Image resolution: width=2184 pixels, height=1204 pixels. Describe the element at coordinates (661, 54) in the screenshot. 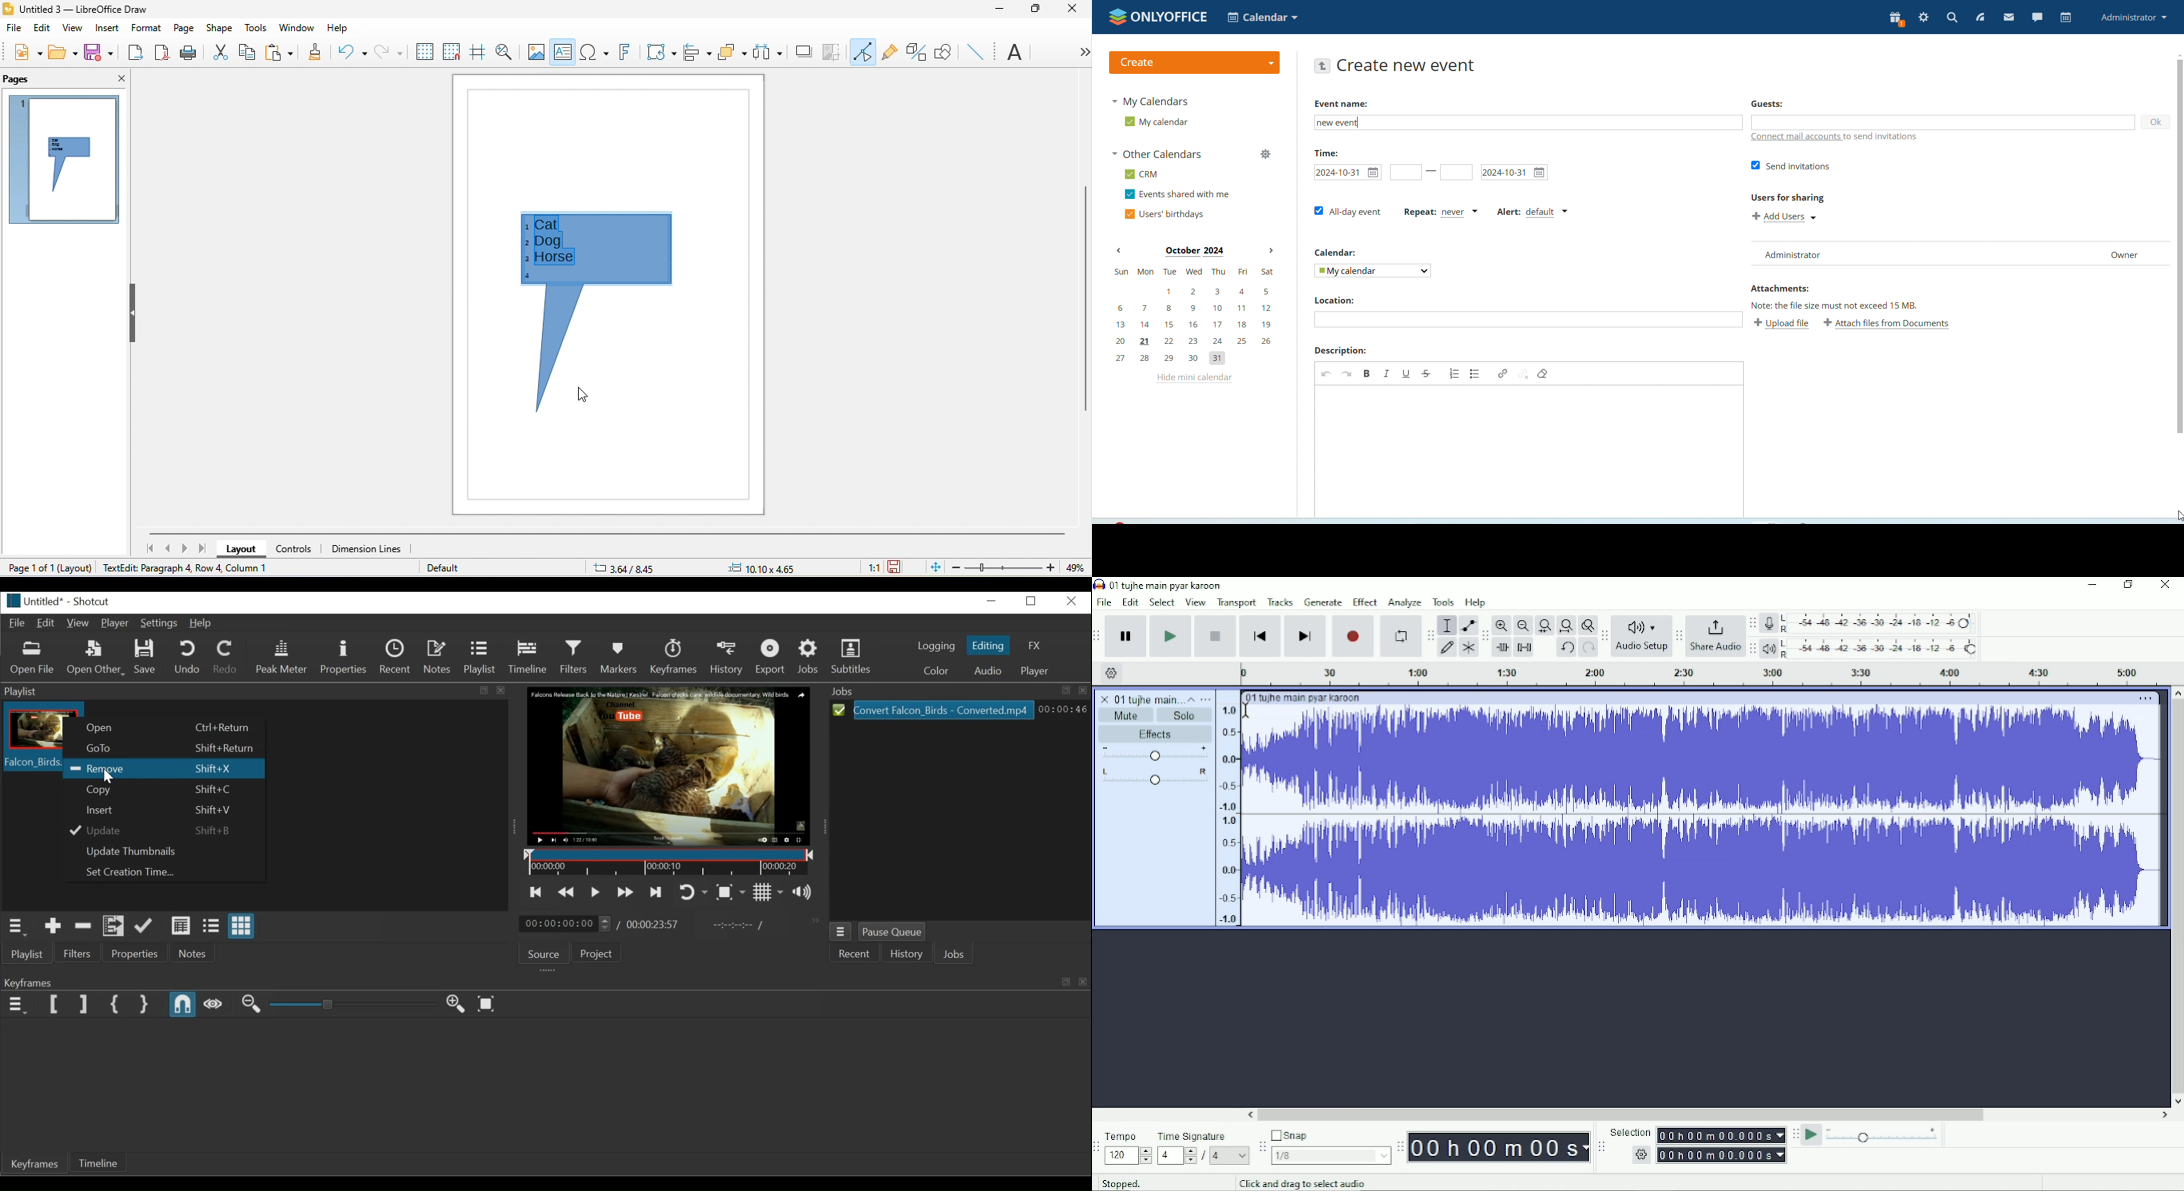

I see `transformation` at that location.